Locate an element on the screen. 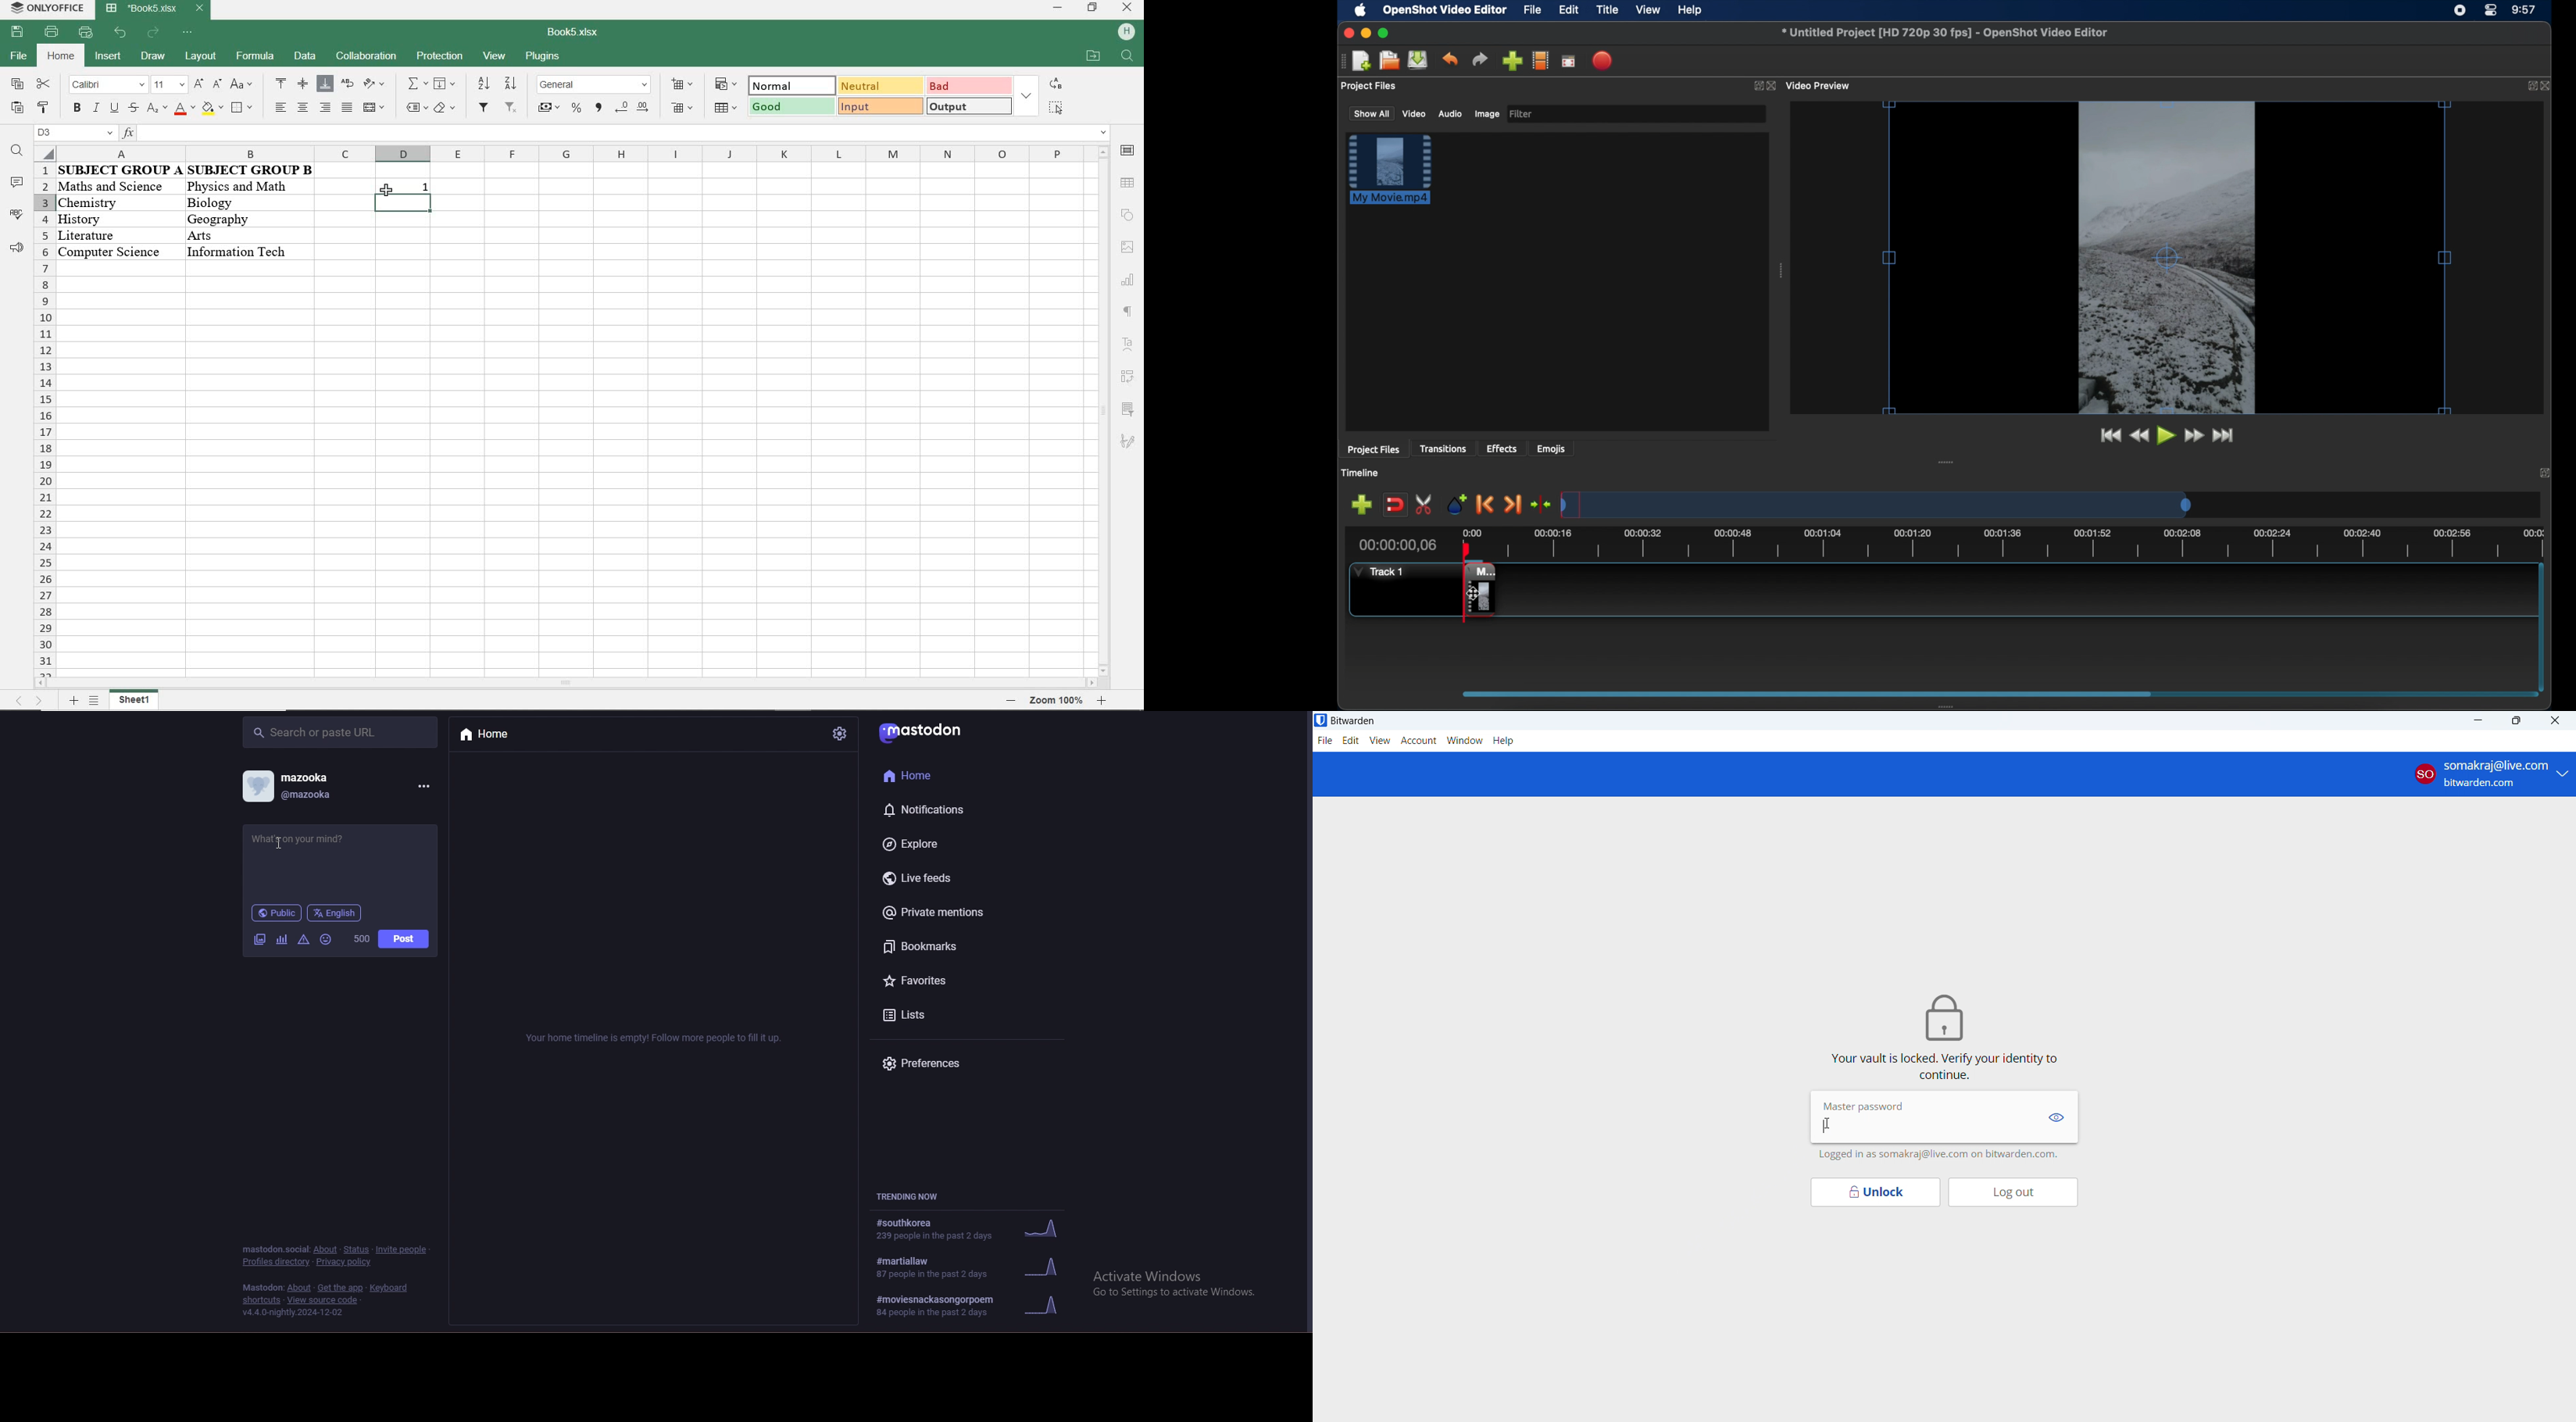 This screenshot has height=1428, width=2576. justified is located at coordinates (346, 108).